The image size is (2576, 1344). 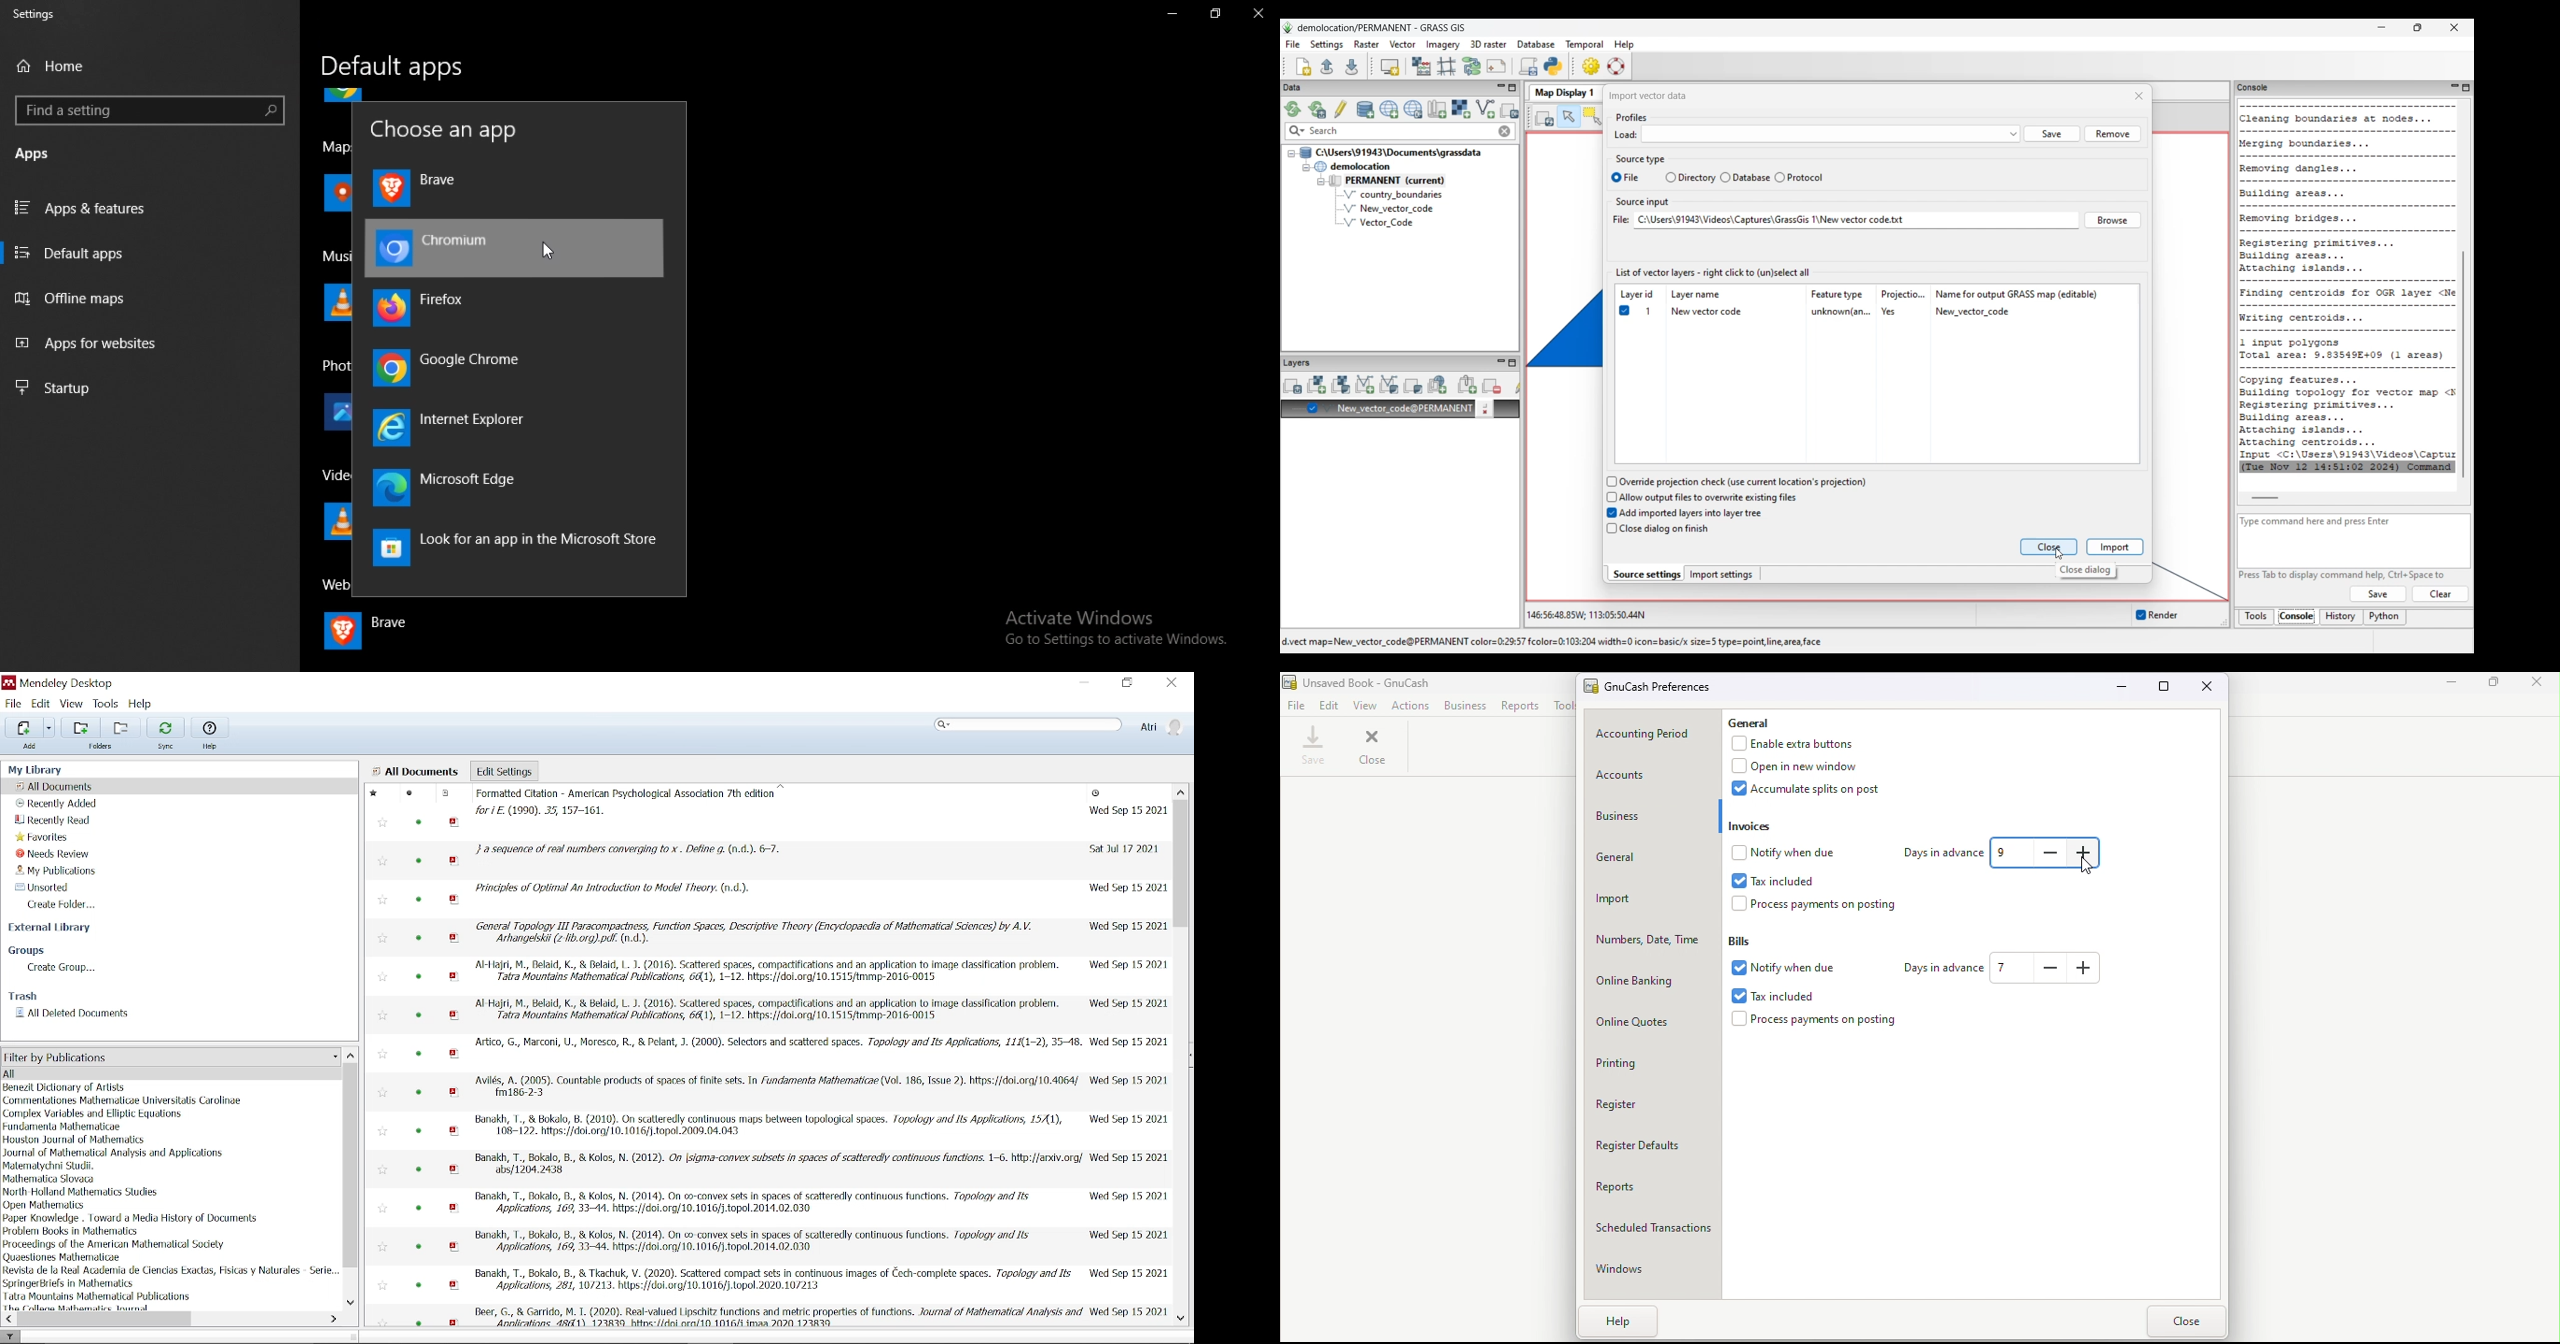 What do you see at coordinates (455, 861) in the screenshot?
I see `pdf` at bounding box center [455, 861].